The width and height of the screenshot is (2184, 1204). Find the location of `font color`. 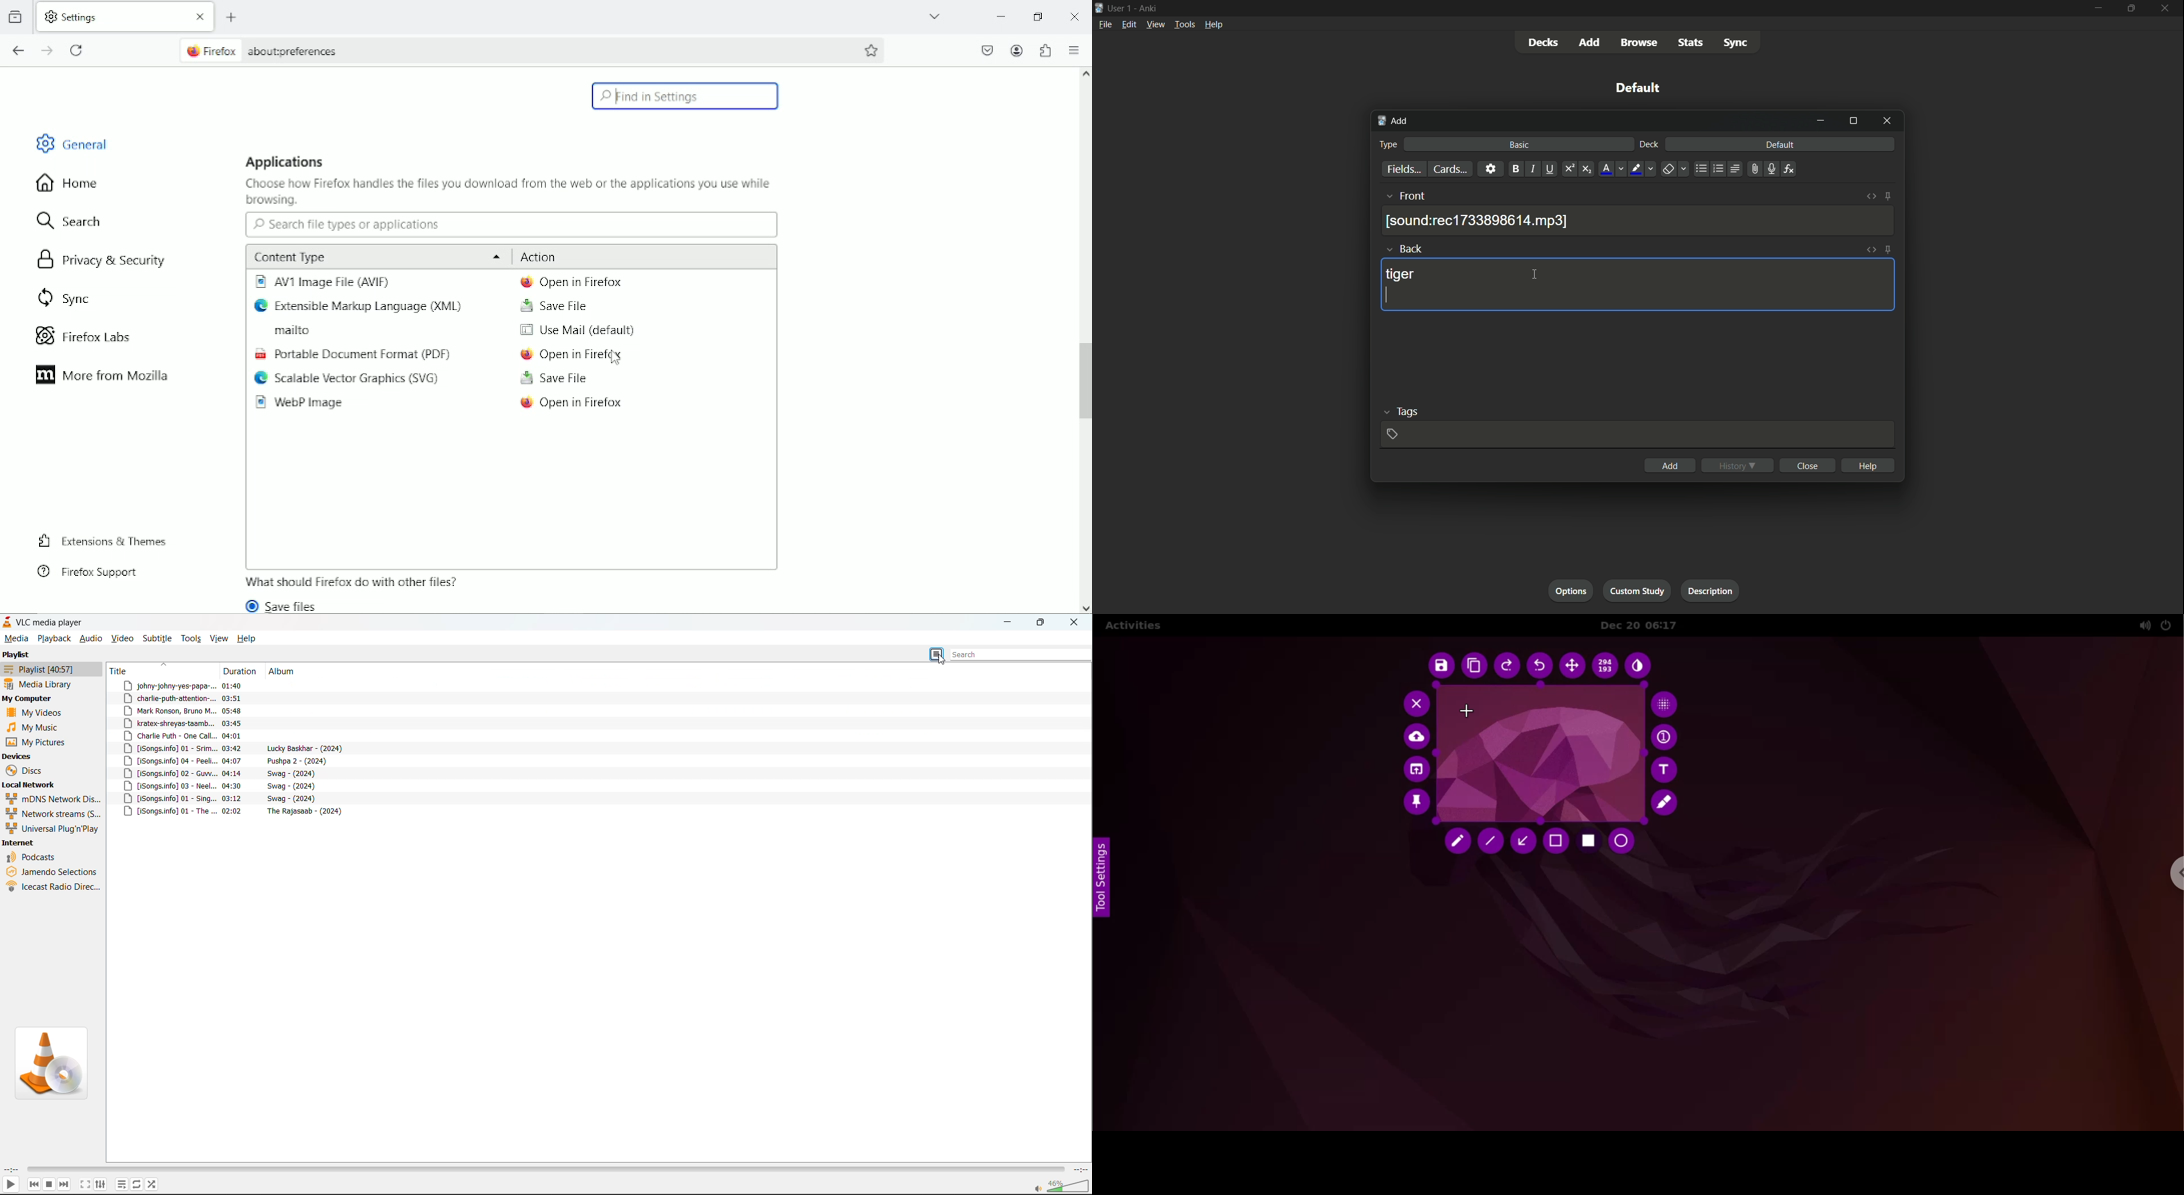

font color is located at coordinates (1605, 169).